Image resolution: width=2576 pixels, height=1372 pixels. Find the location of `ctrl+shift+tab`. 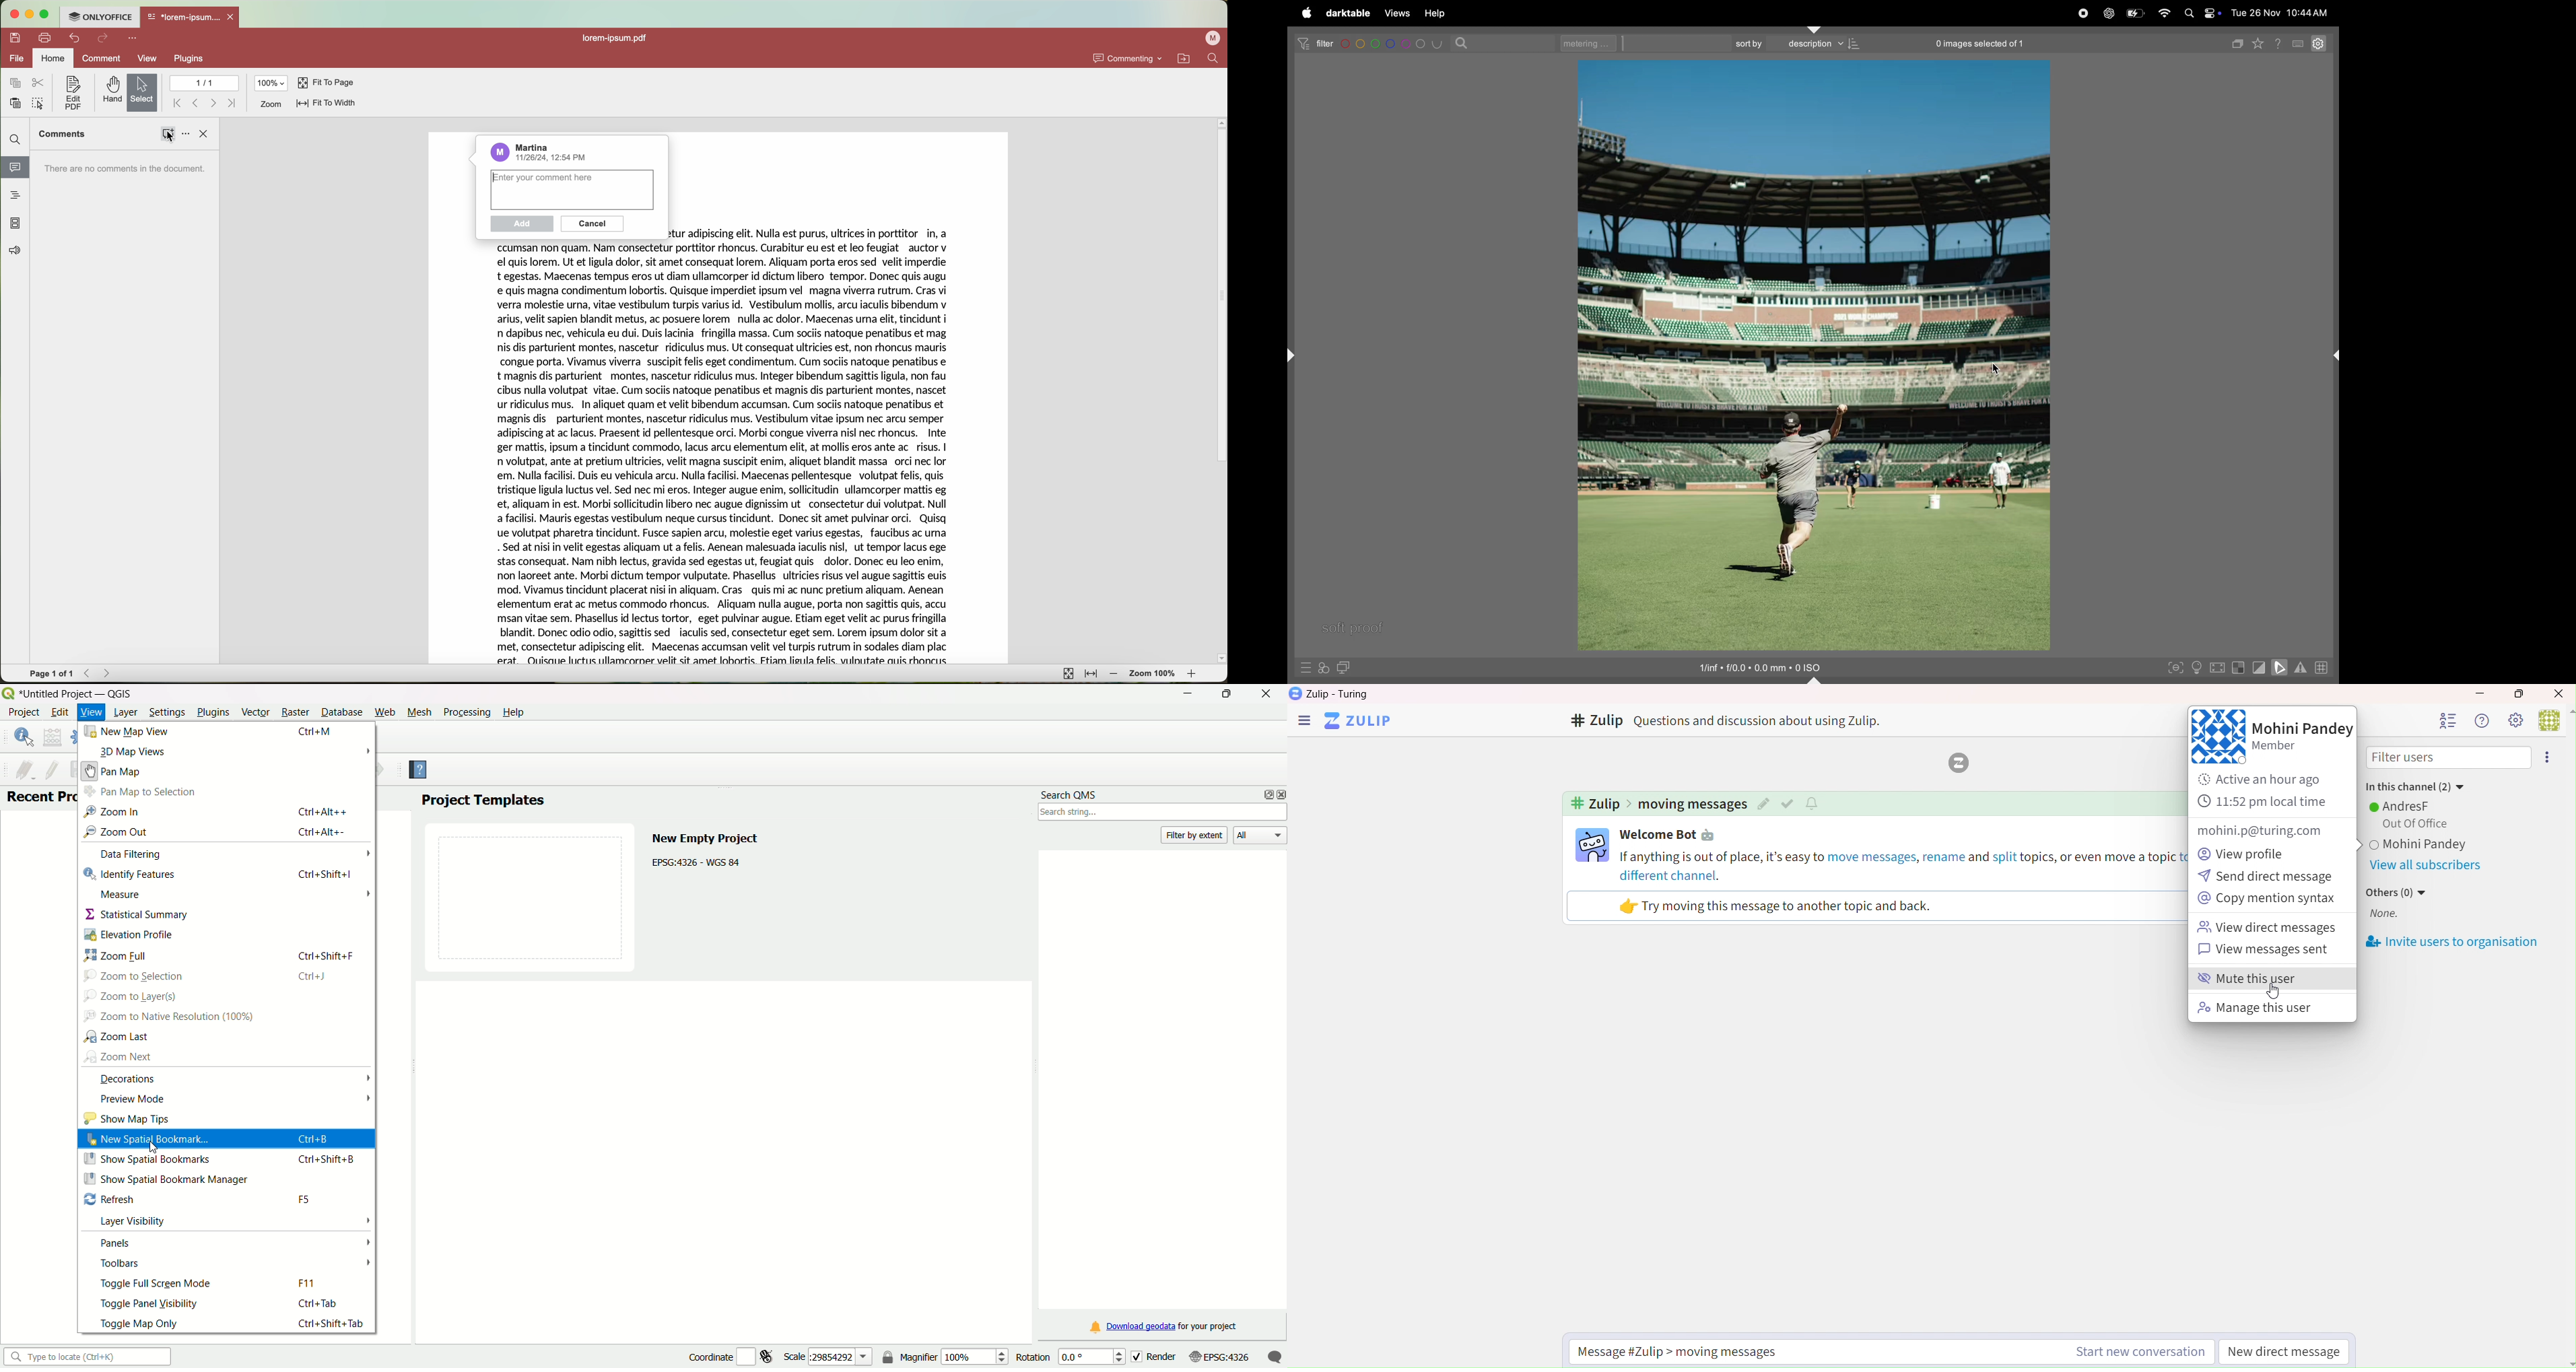

ctrl+shift+tab is located at coordinates (335, 1324).